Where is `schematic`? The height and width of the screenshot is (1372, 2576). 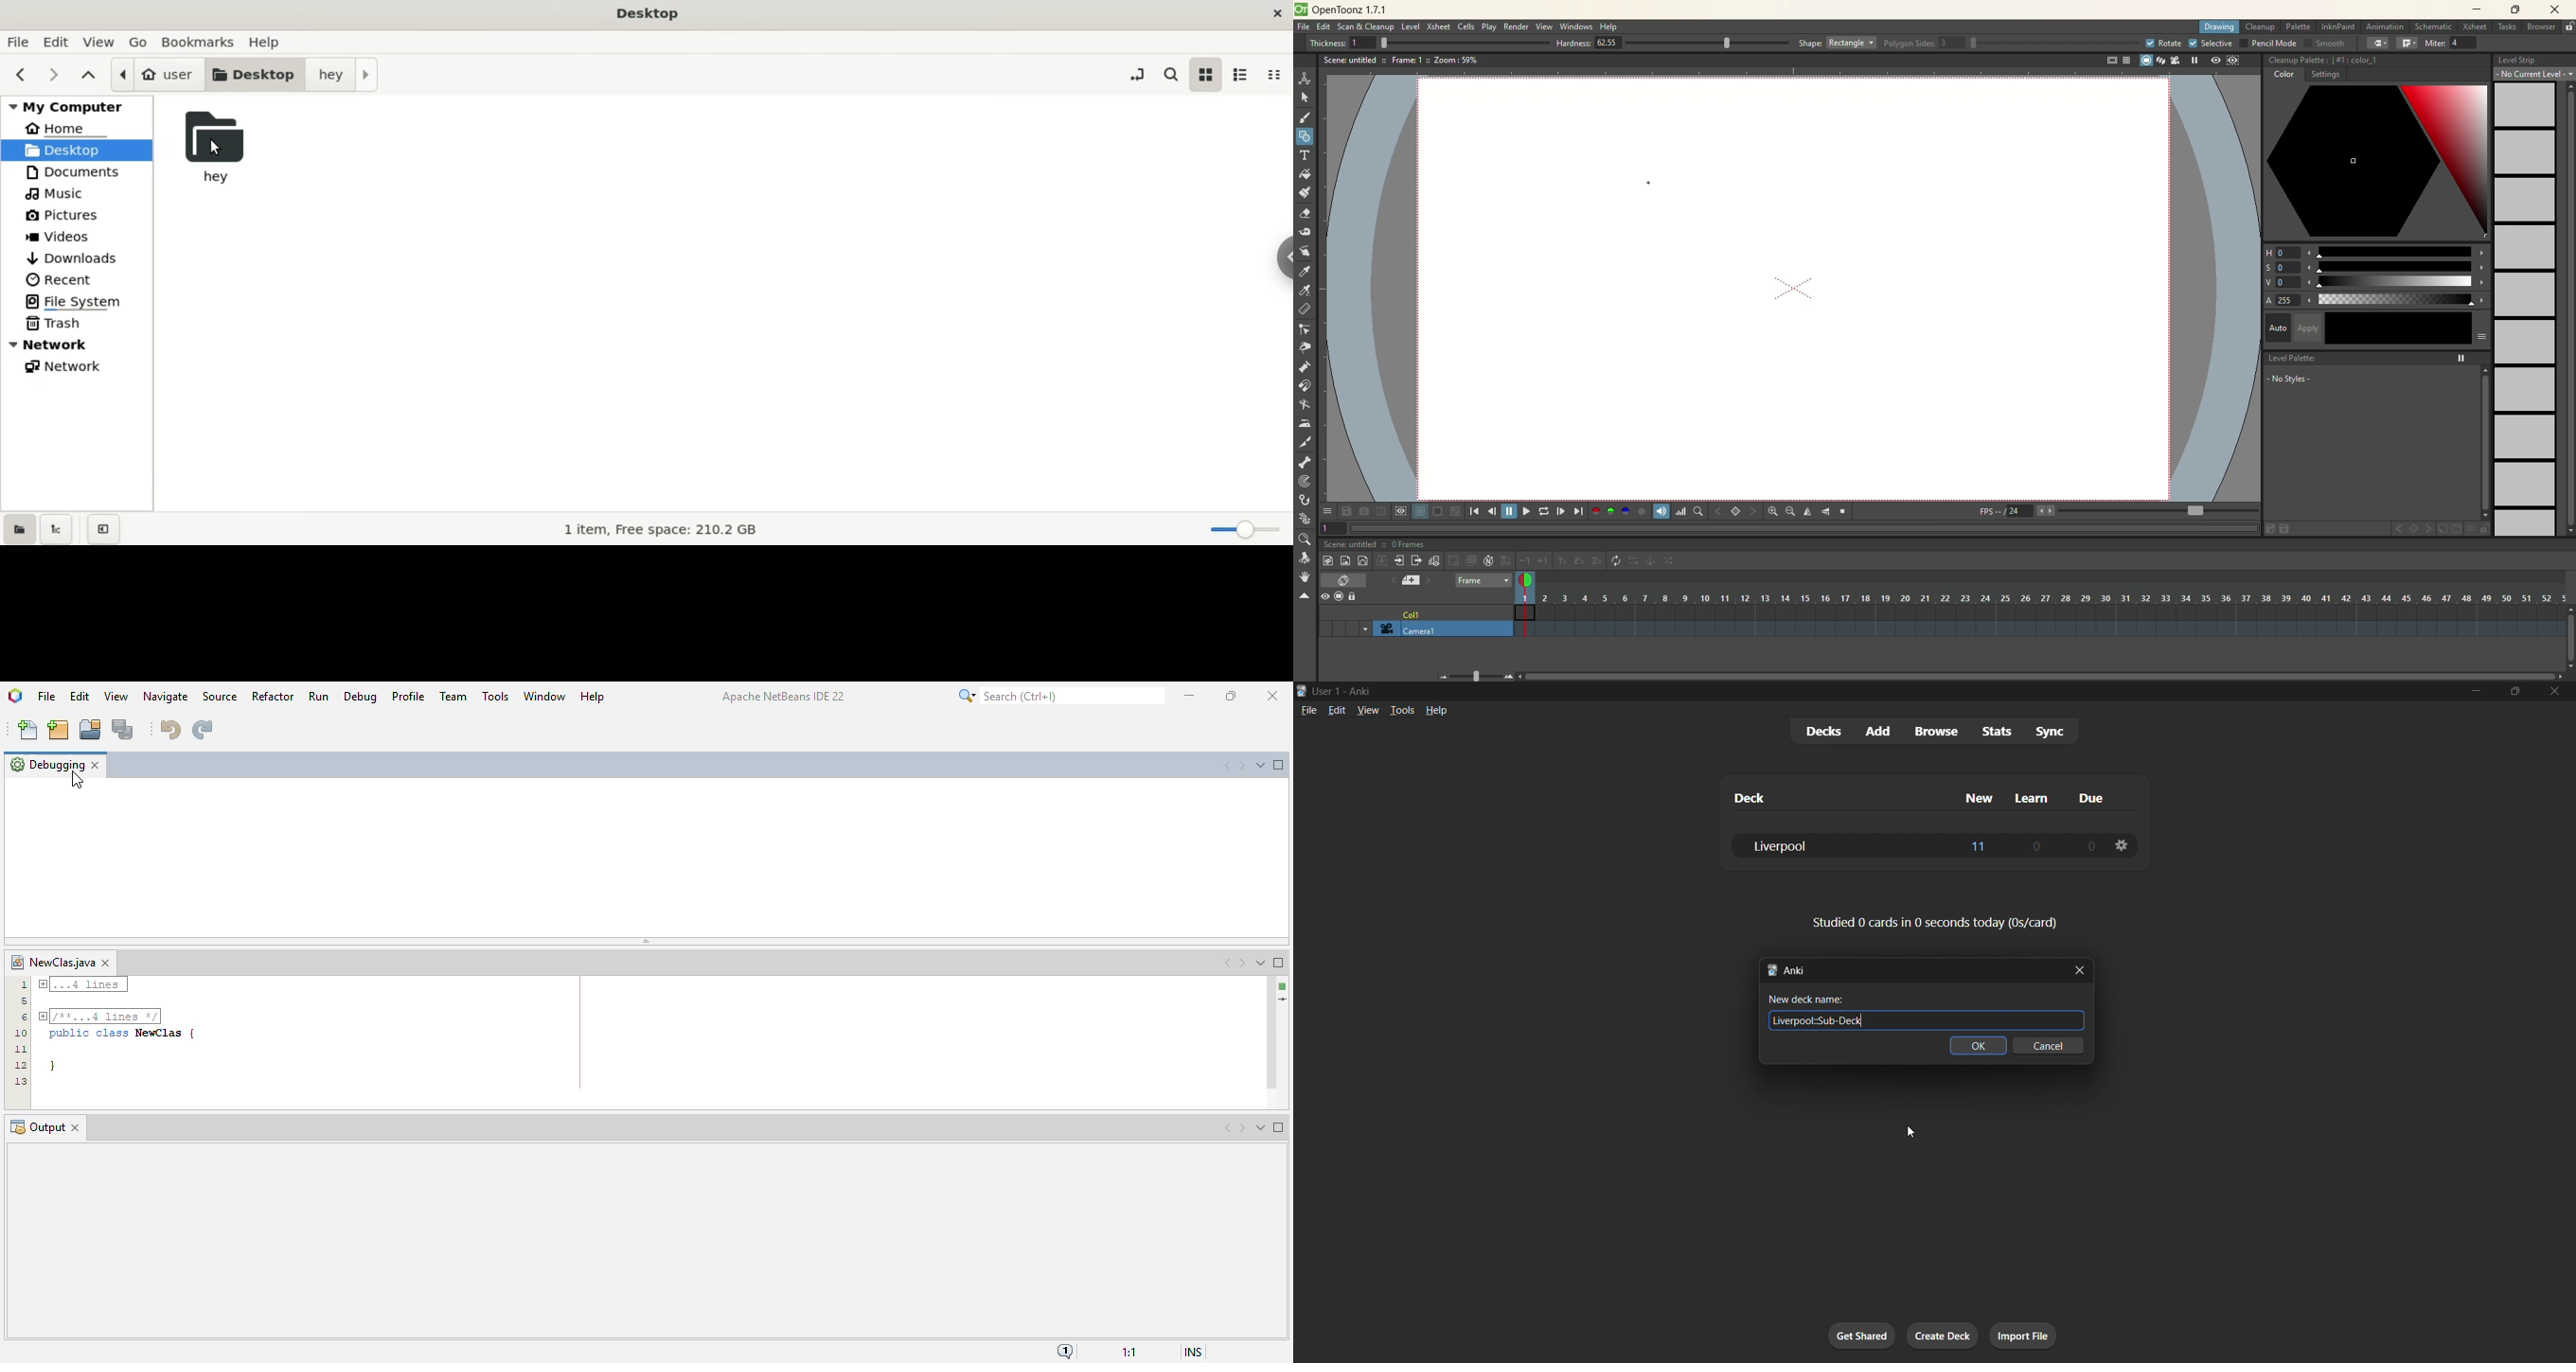
schematic is located at coordinates (2435, 26).